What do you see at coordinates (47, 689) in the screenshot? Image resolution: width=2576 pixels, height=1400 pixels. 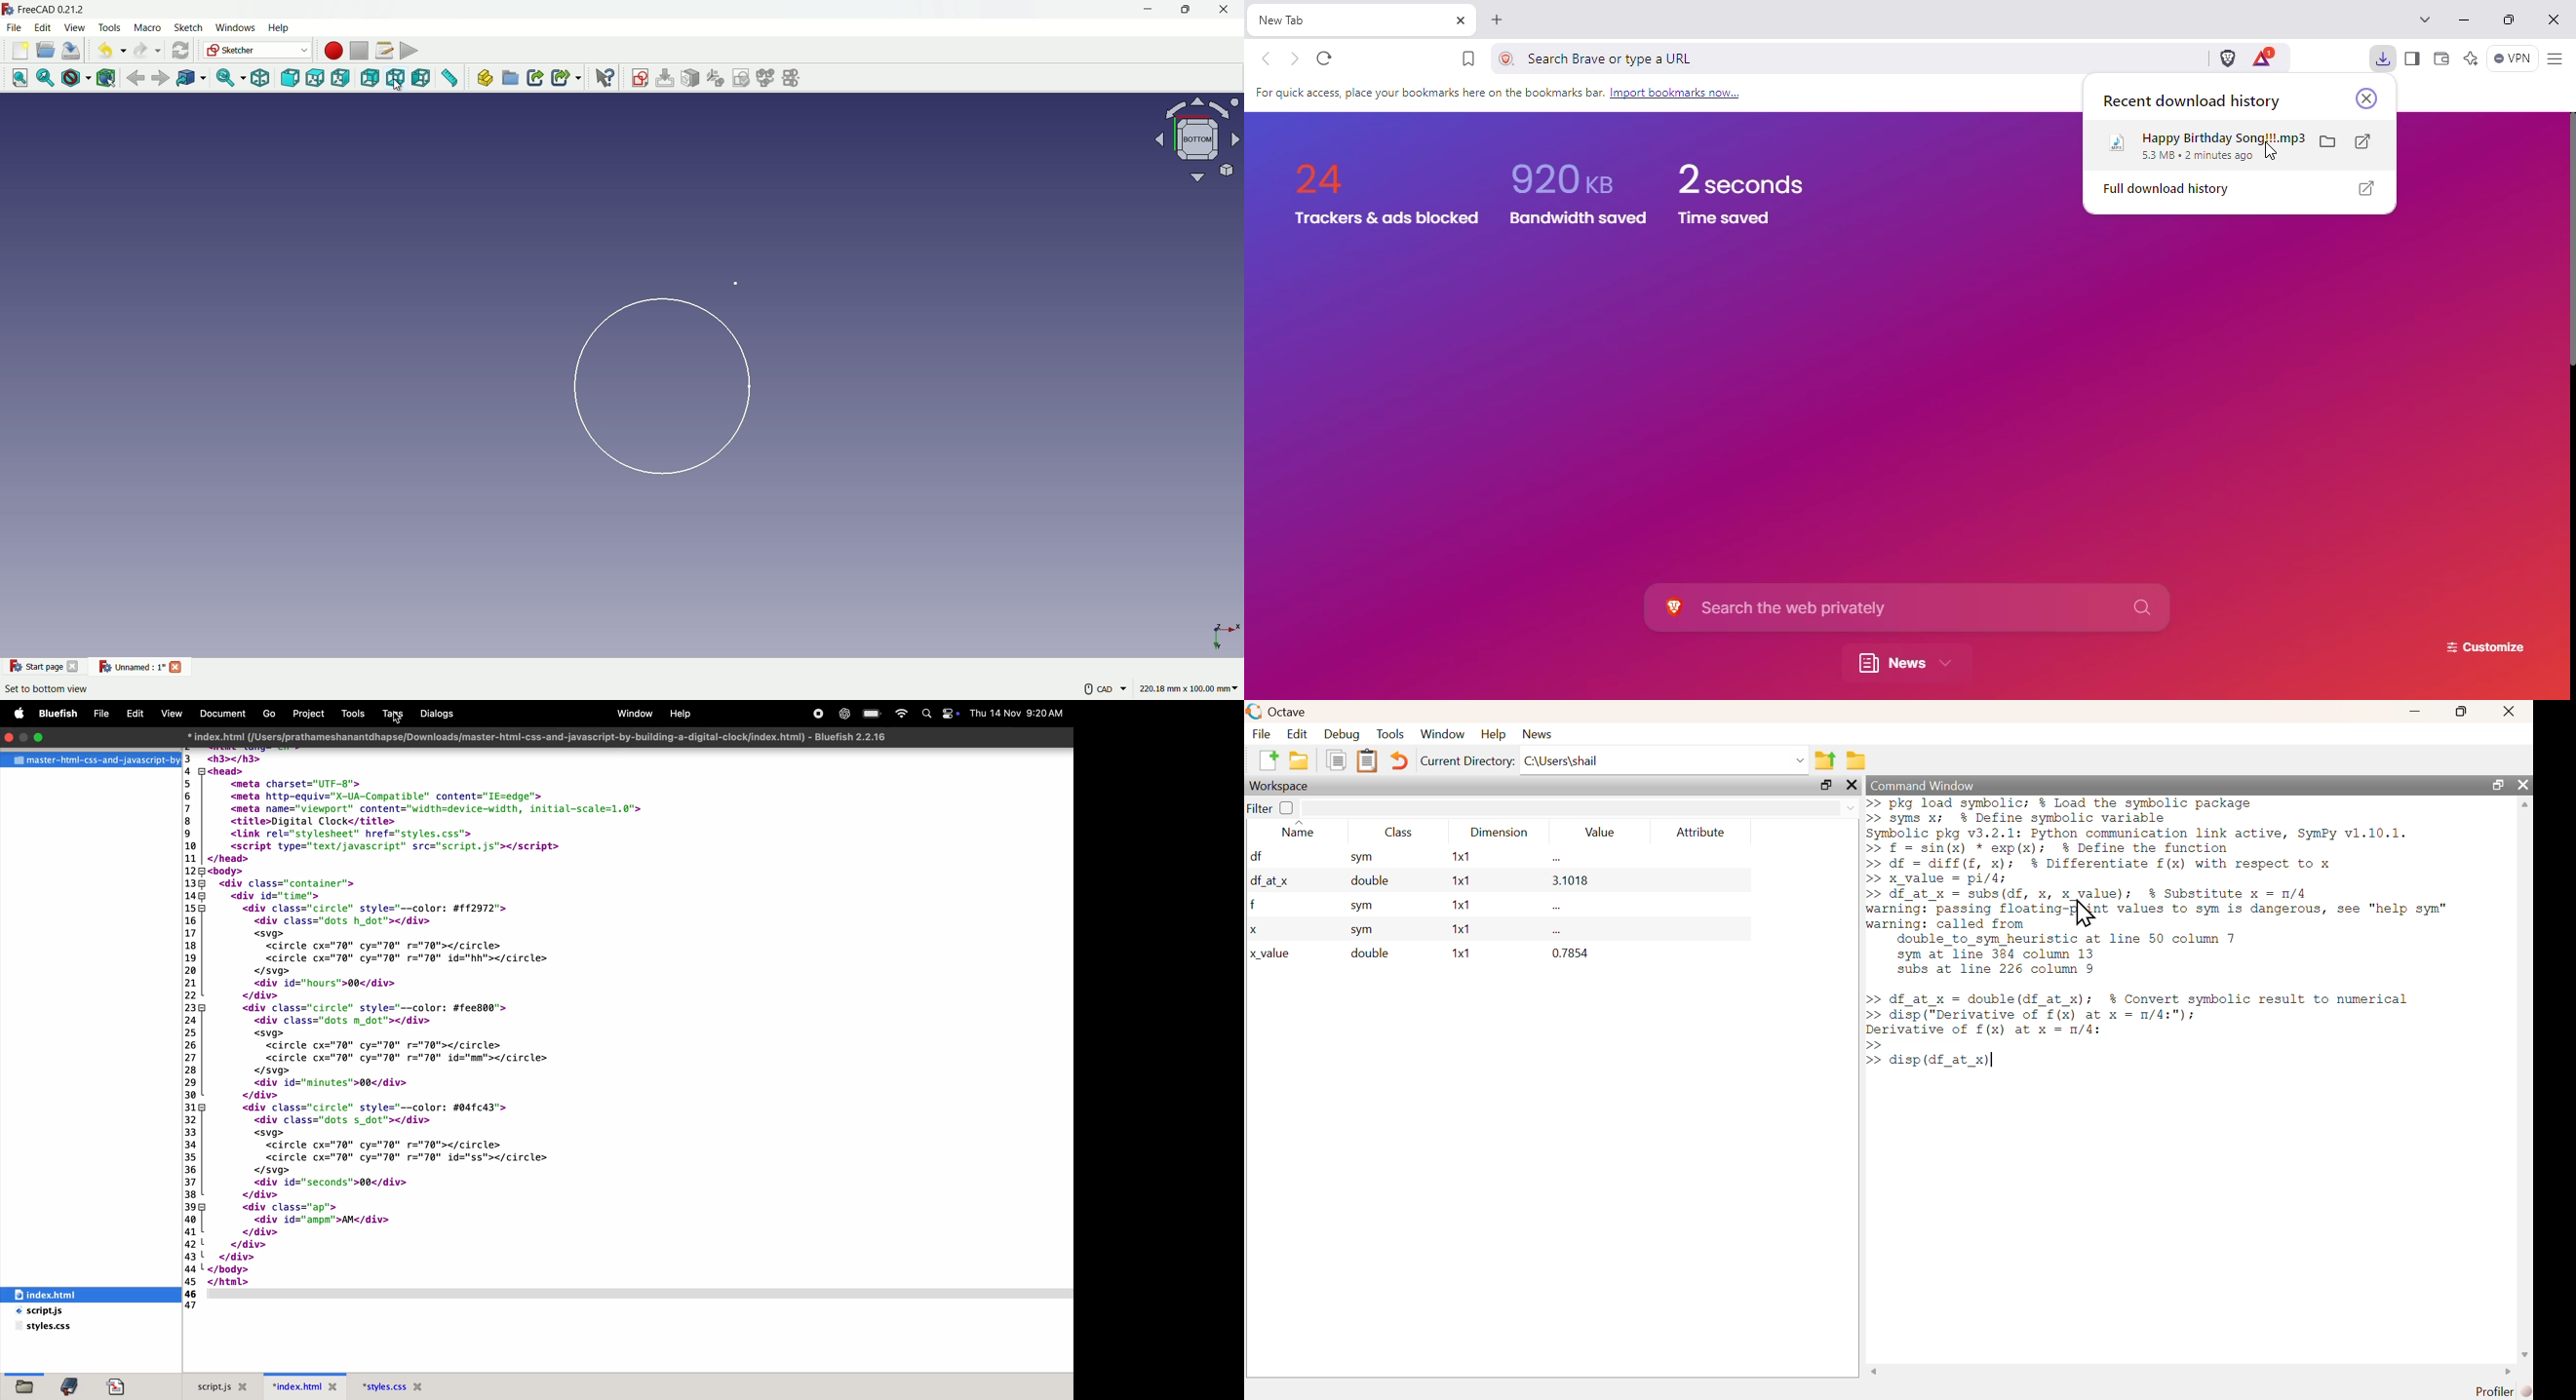 I see `set to bottom view` at bounding box center [47, 689].